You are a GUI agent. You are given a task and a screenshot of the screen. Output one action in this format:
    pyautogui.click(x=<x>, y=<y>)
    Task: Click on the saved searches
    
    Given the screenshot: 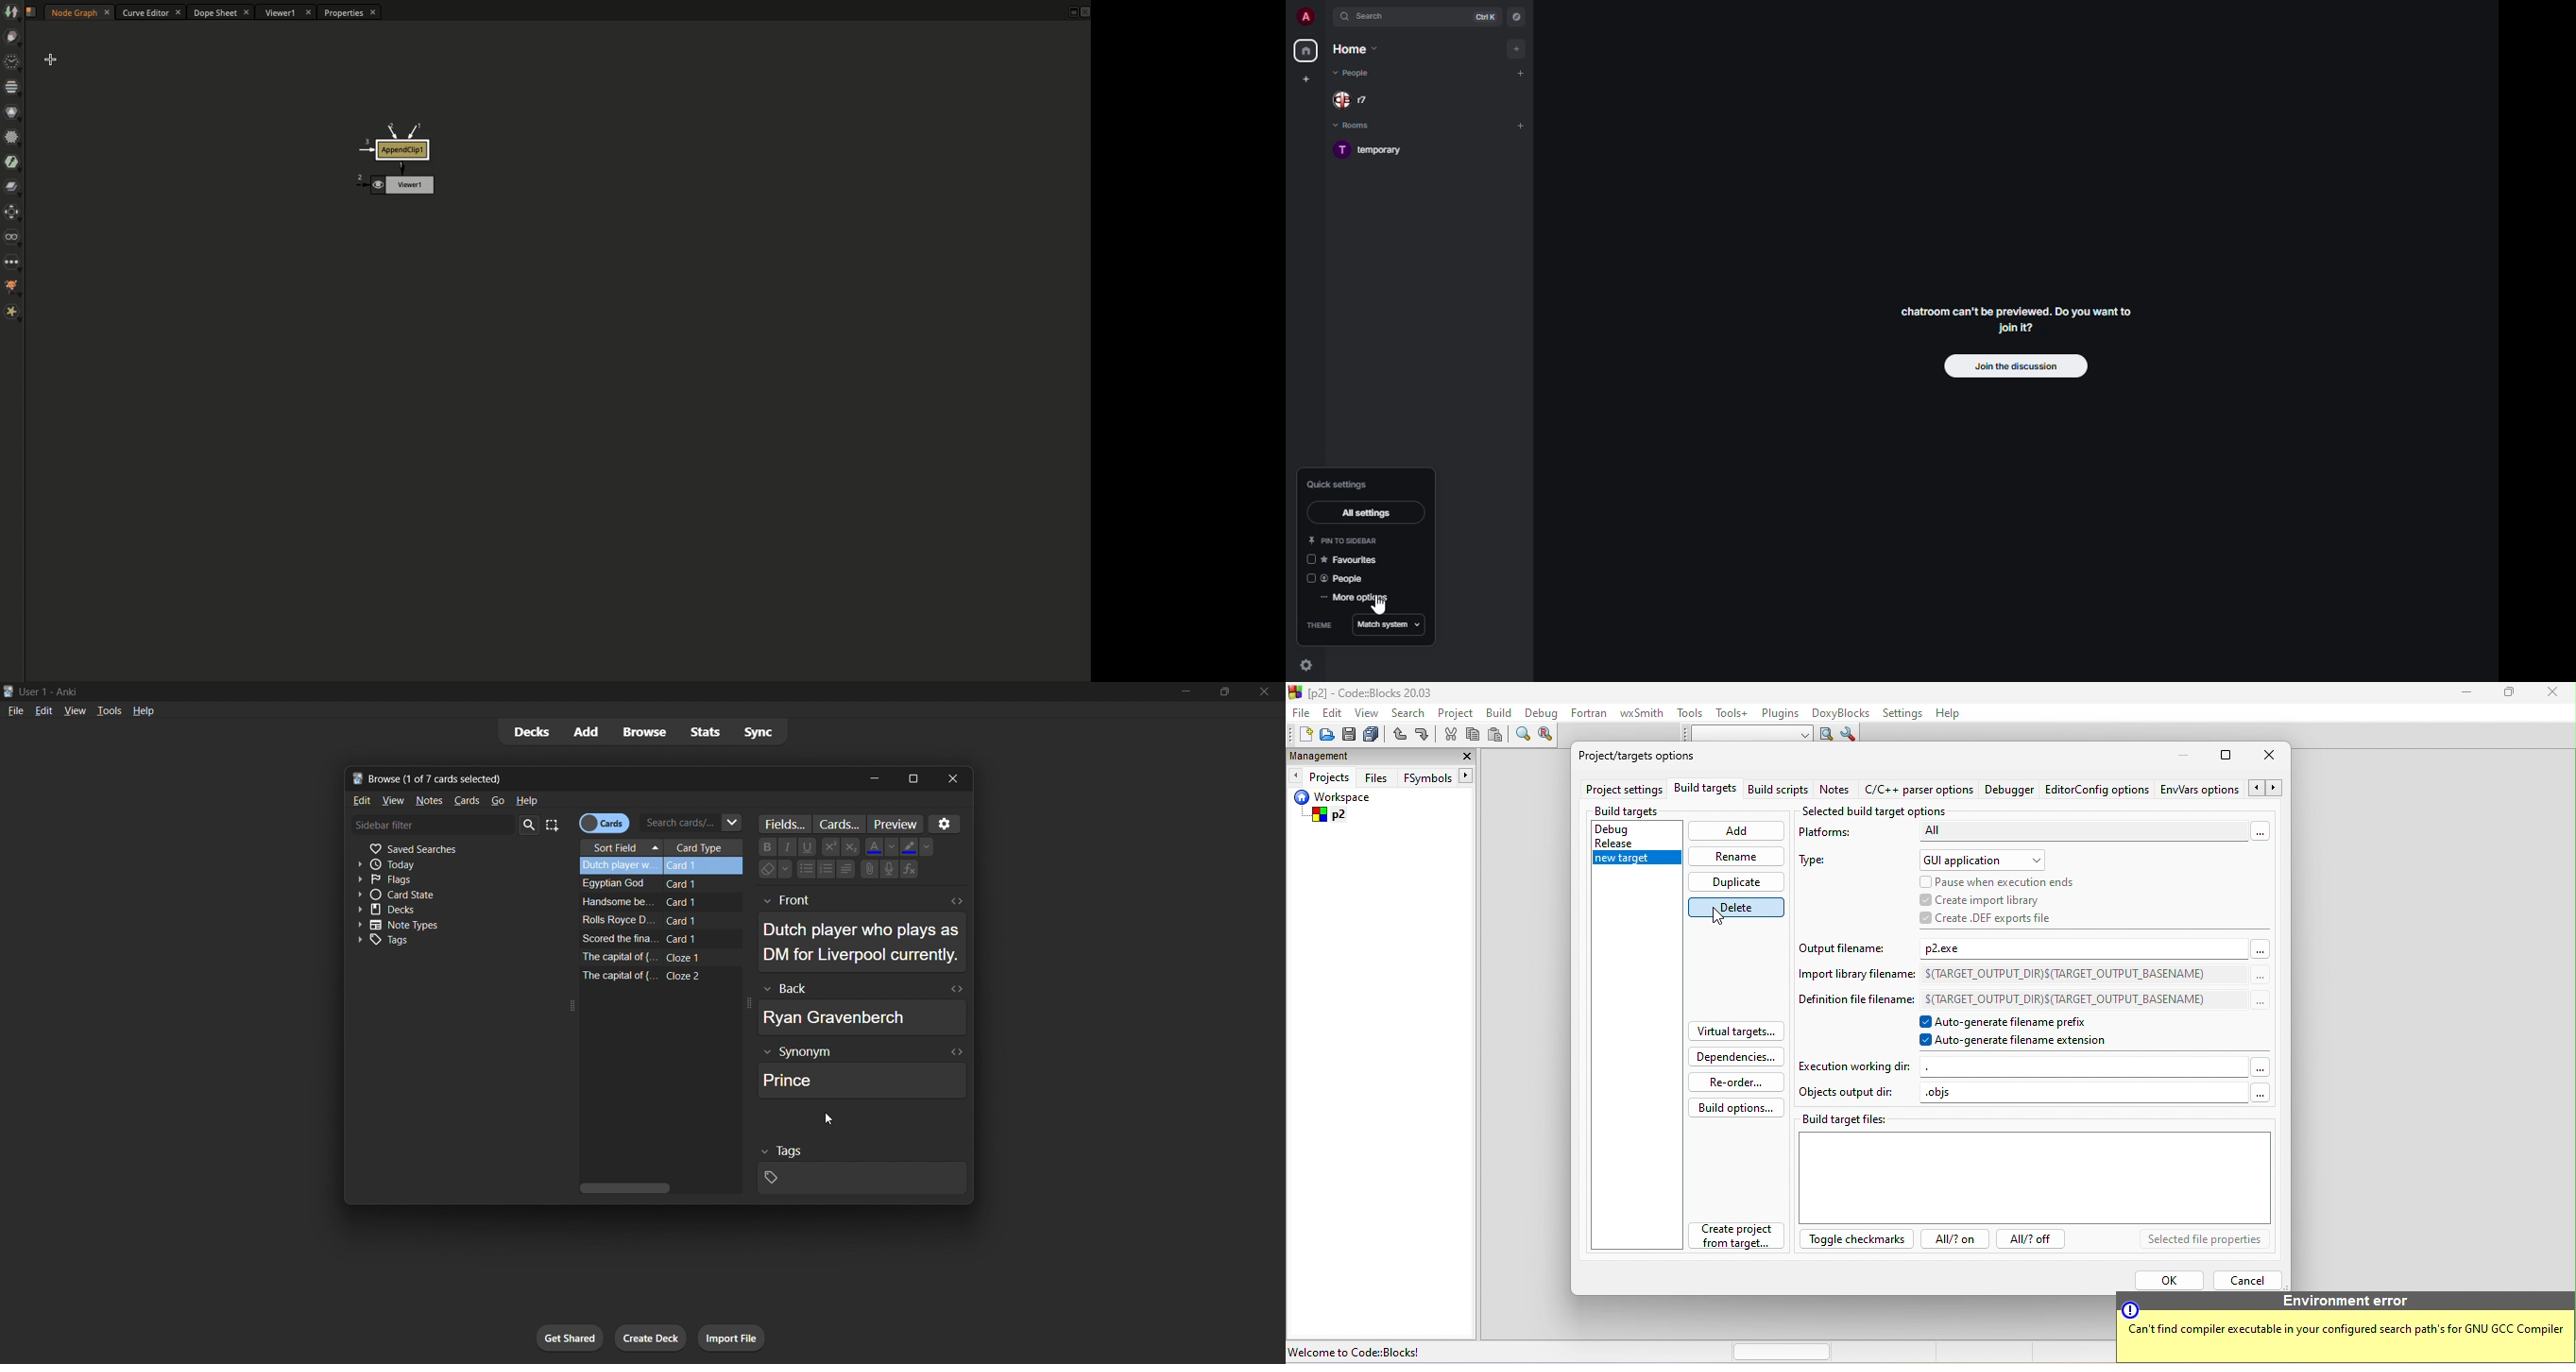 What is the action you would take?
    pyautogui.click(x=456, y=847)
    